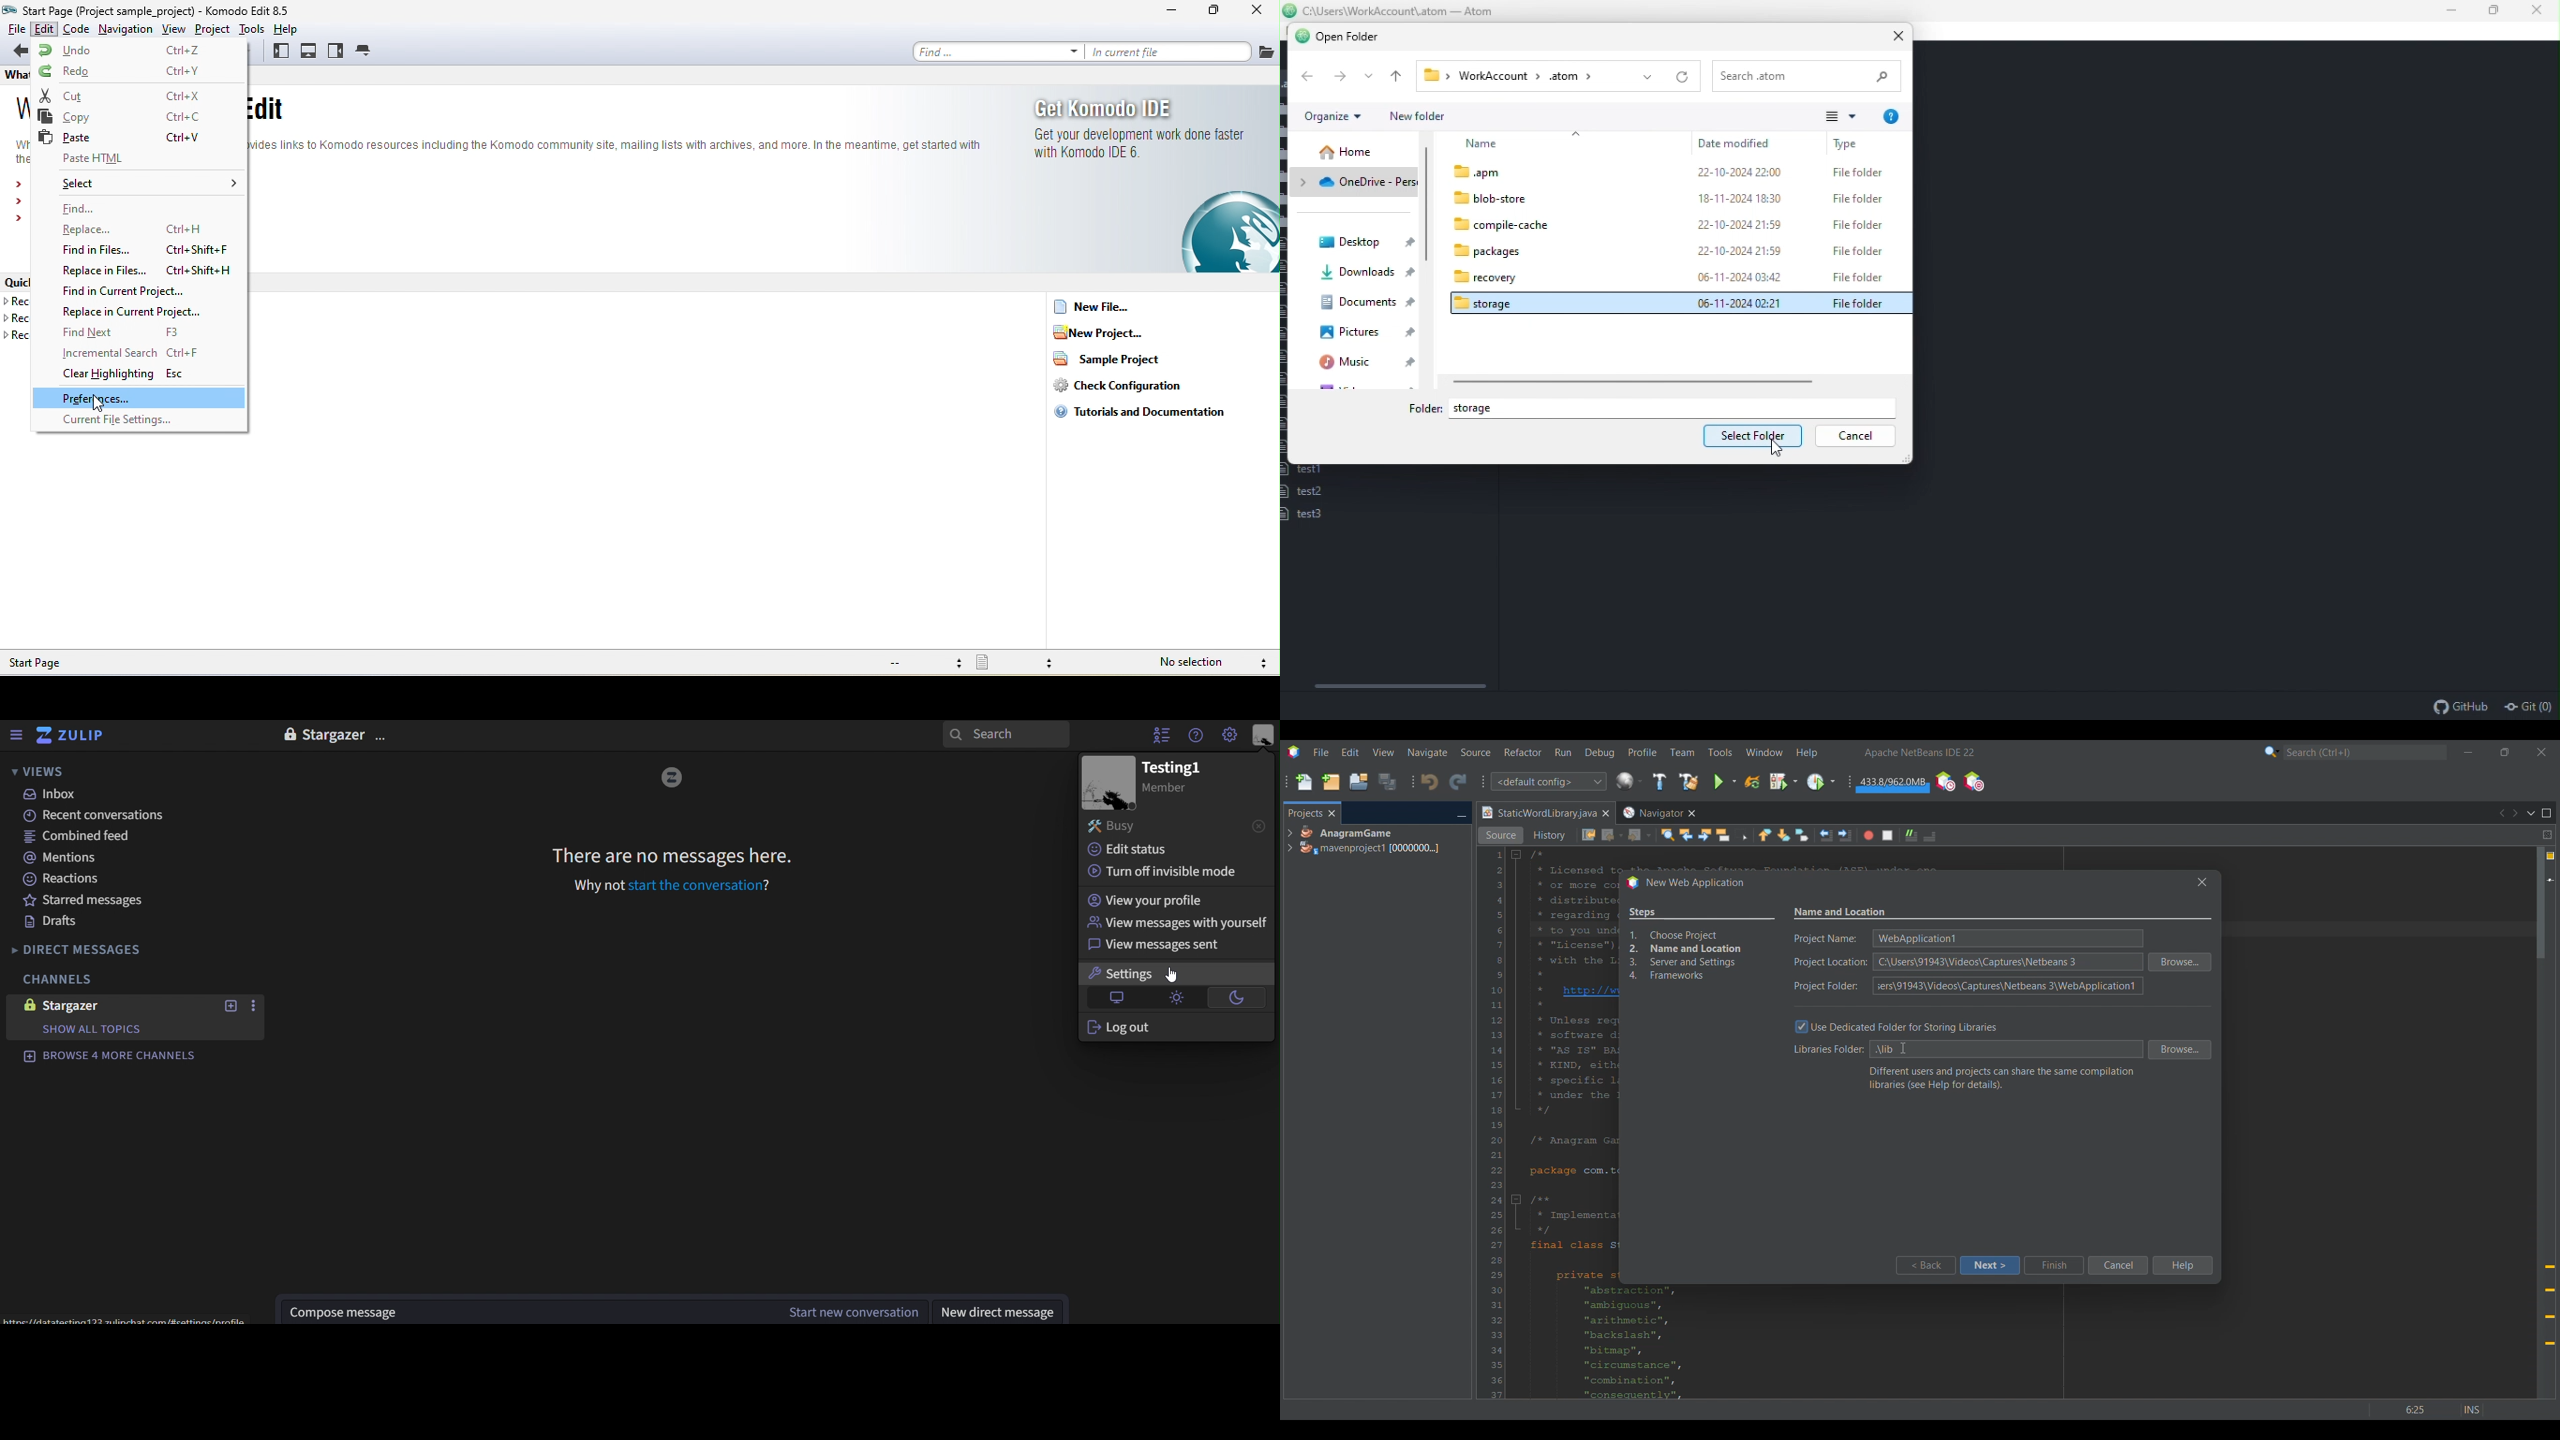 Image resolution: width=2576 pixels, height=1456 pixels. Describe the element at coordinates (597, 886) in the screenshot. I see `why not` at that location.